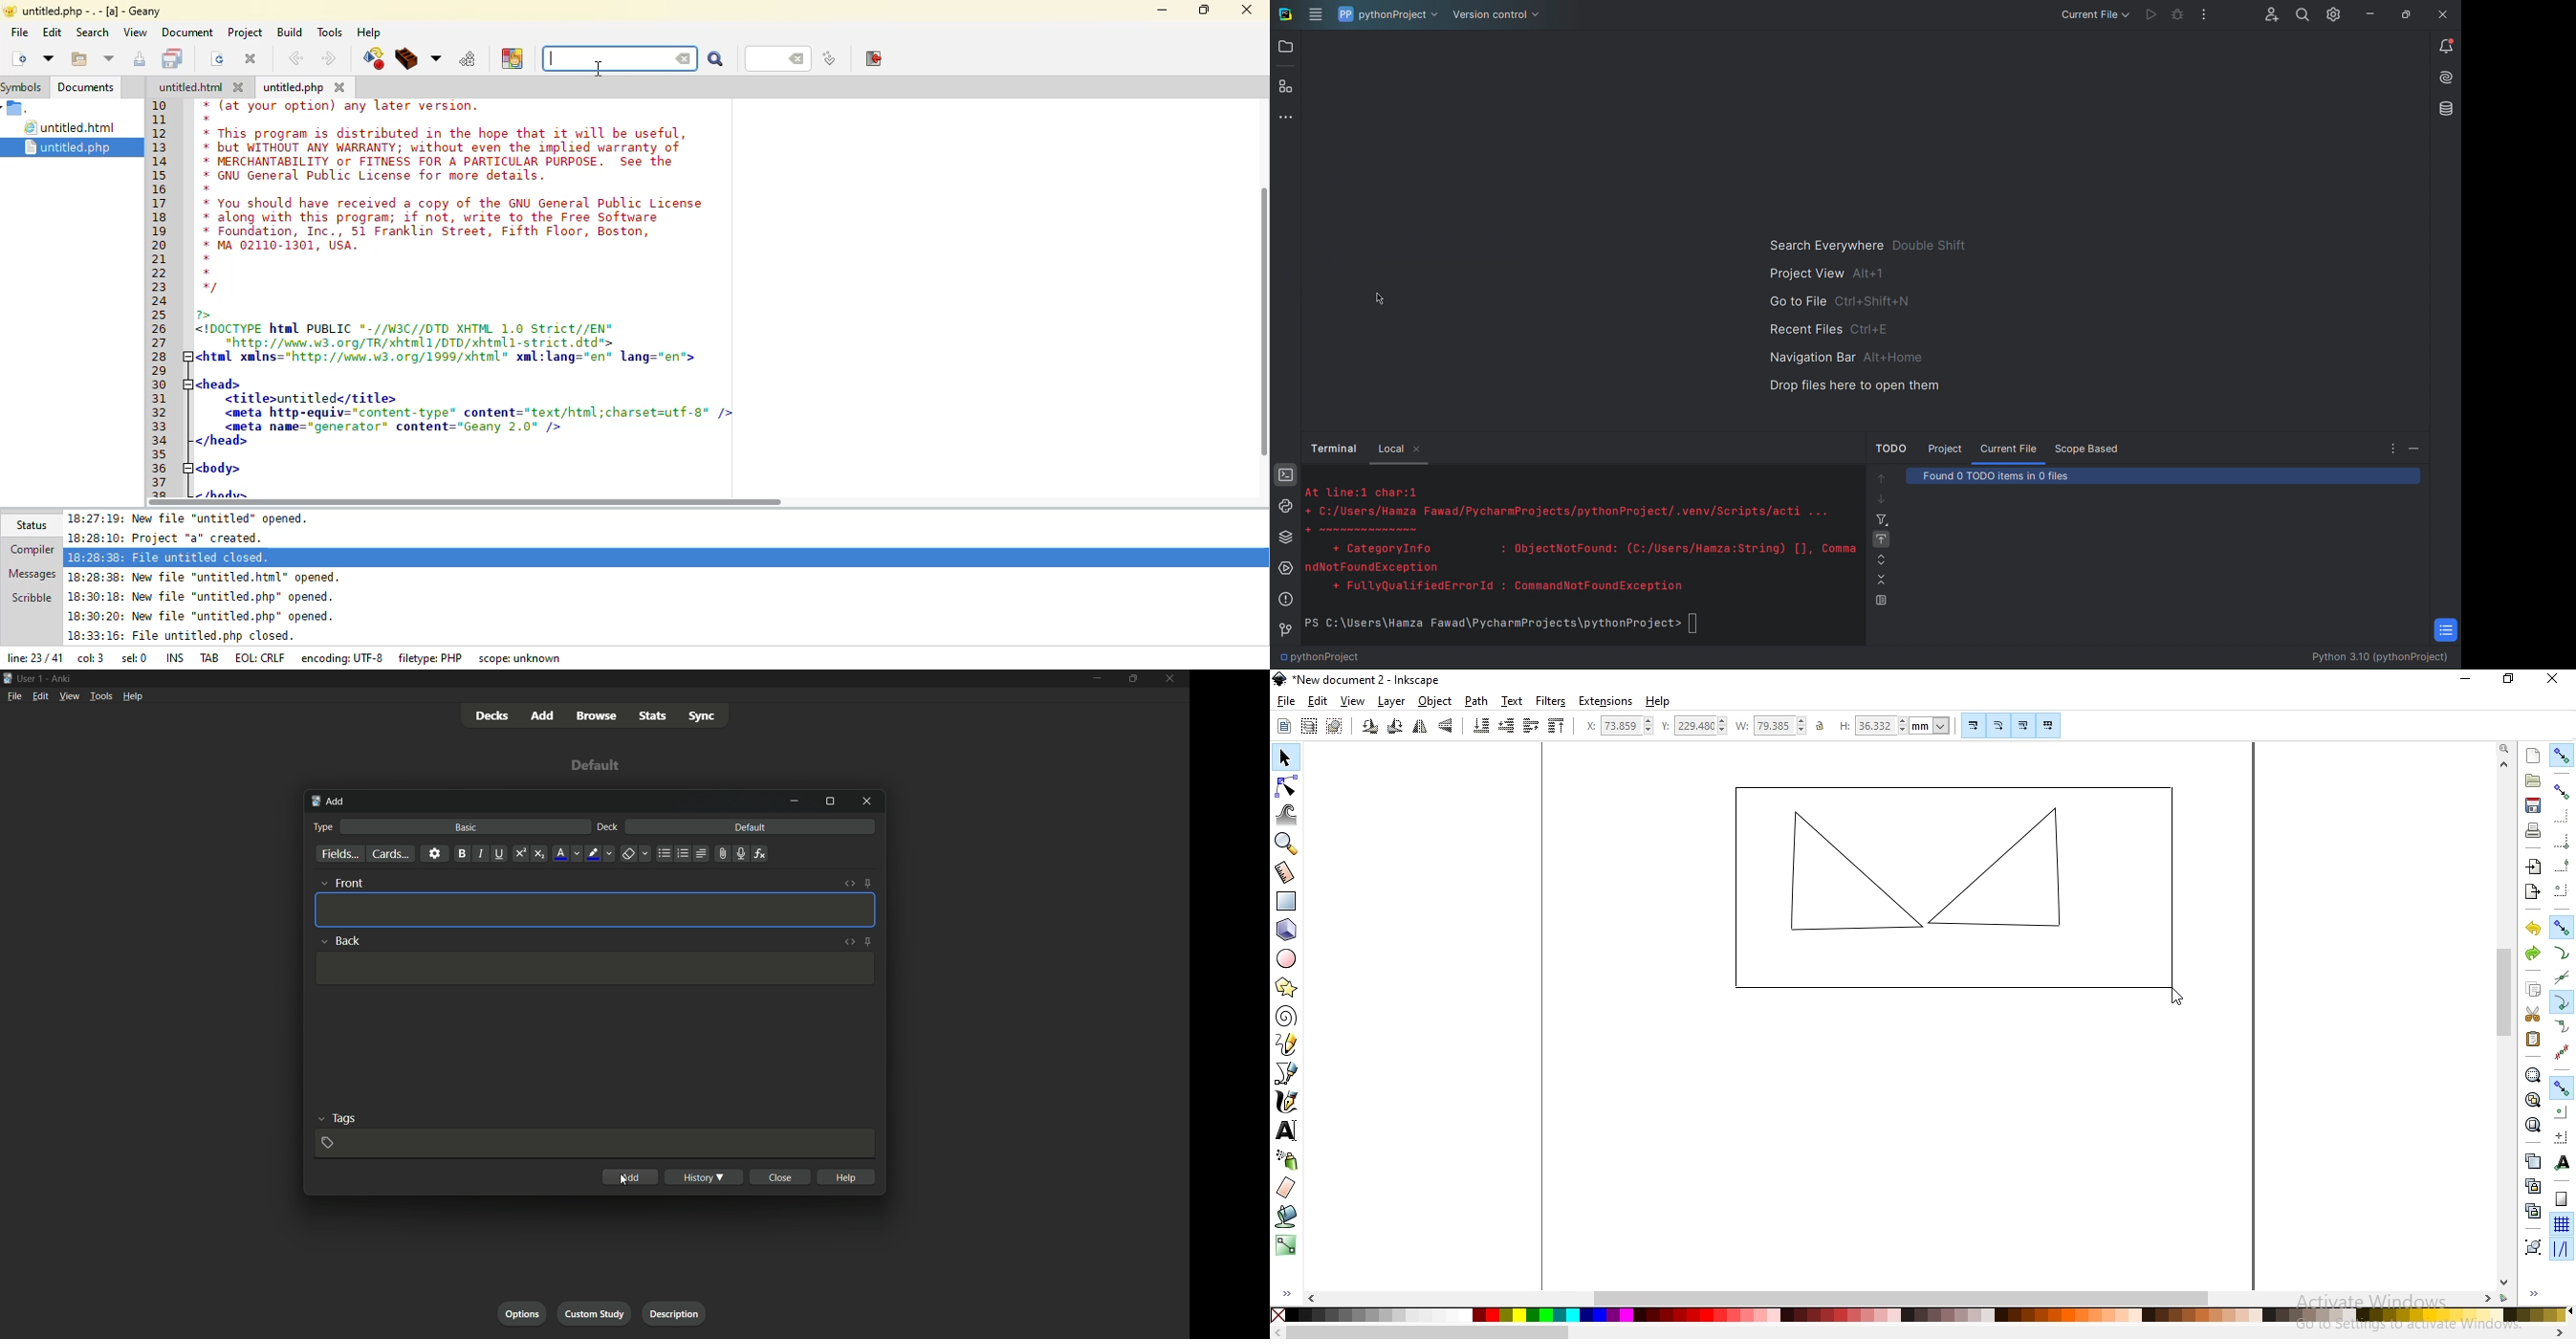 This screenshot has width=2576, height=1344. What do you see at coordinates (159, 453) in the screenshot?
I see `35` at bounding box center [159, 453].